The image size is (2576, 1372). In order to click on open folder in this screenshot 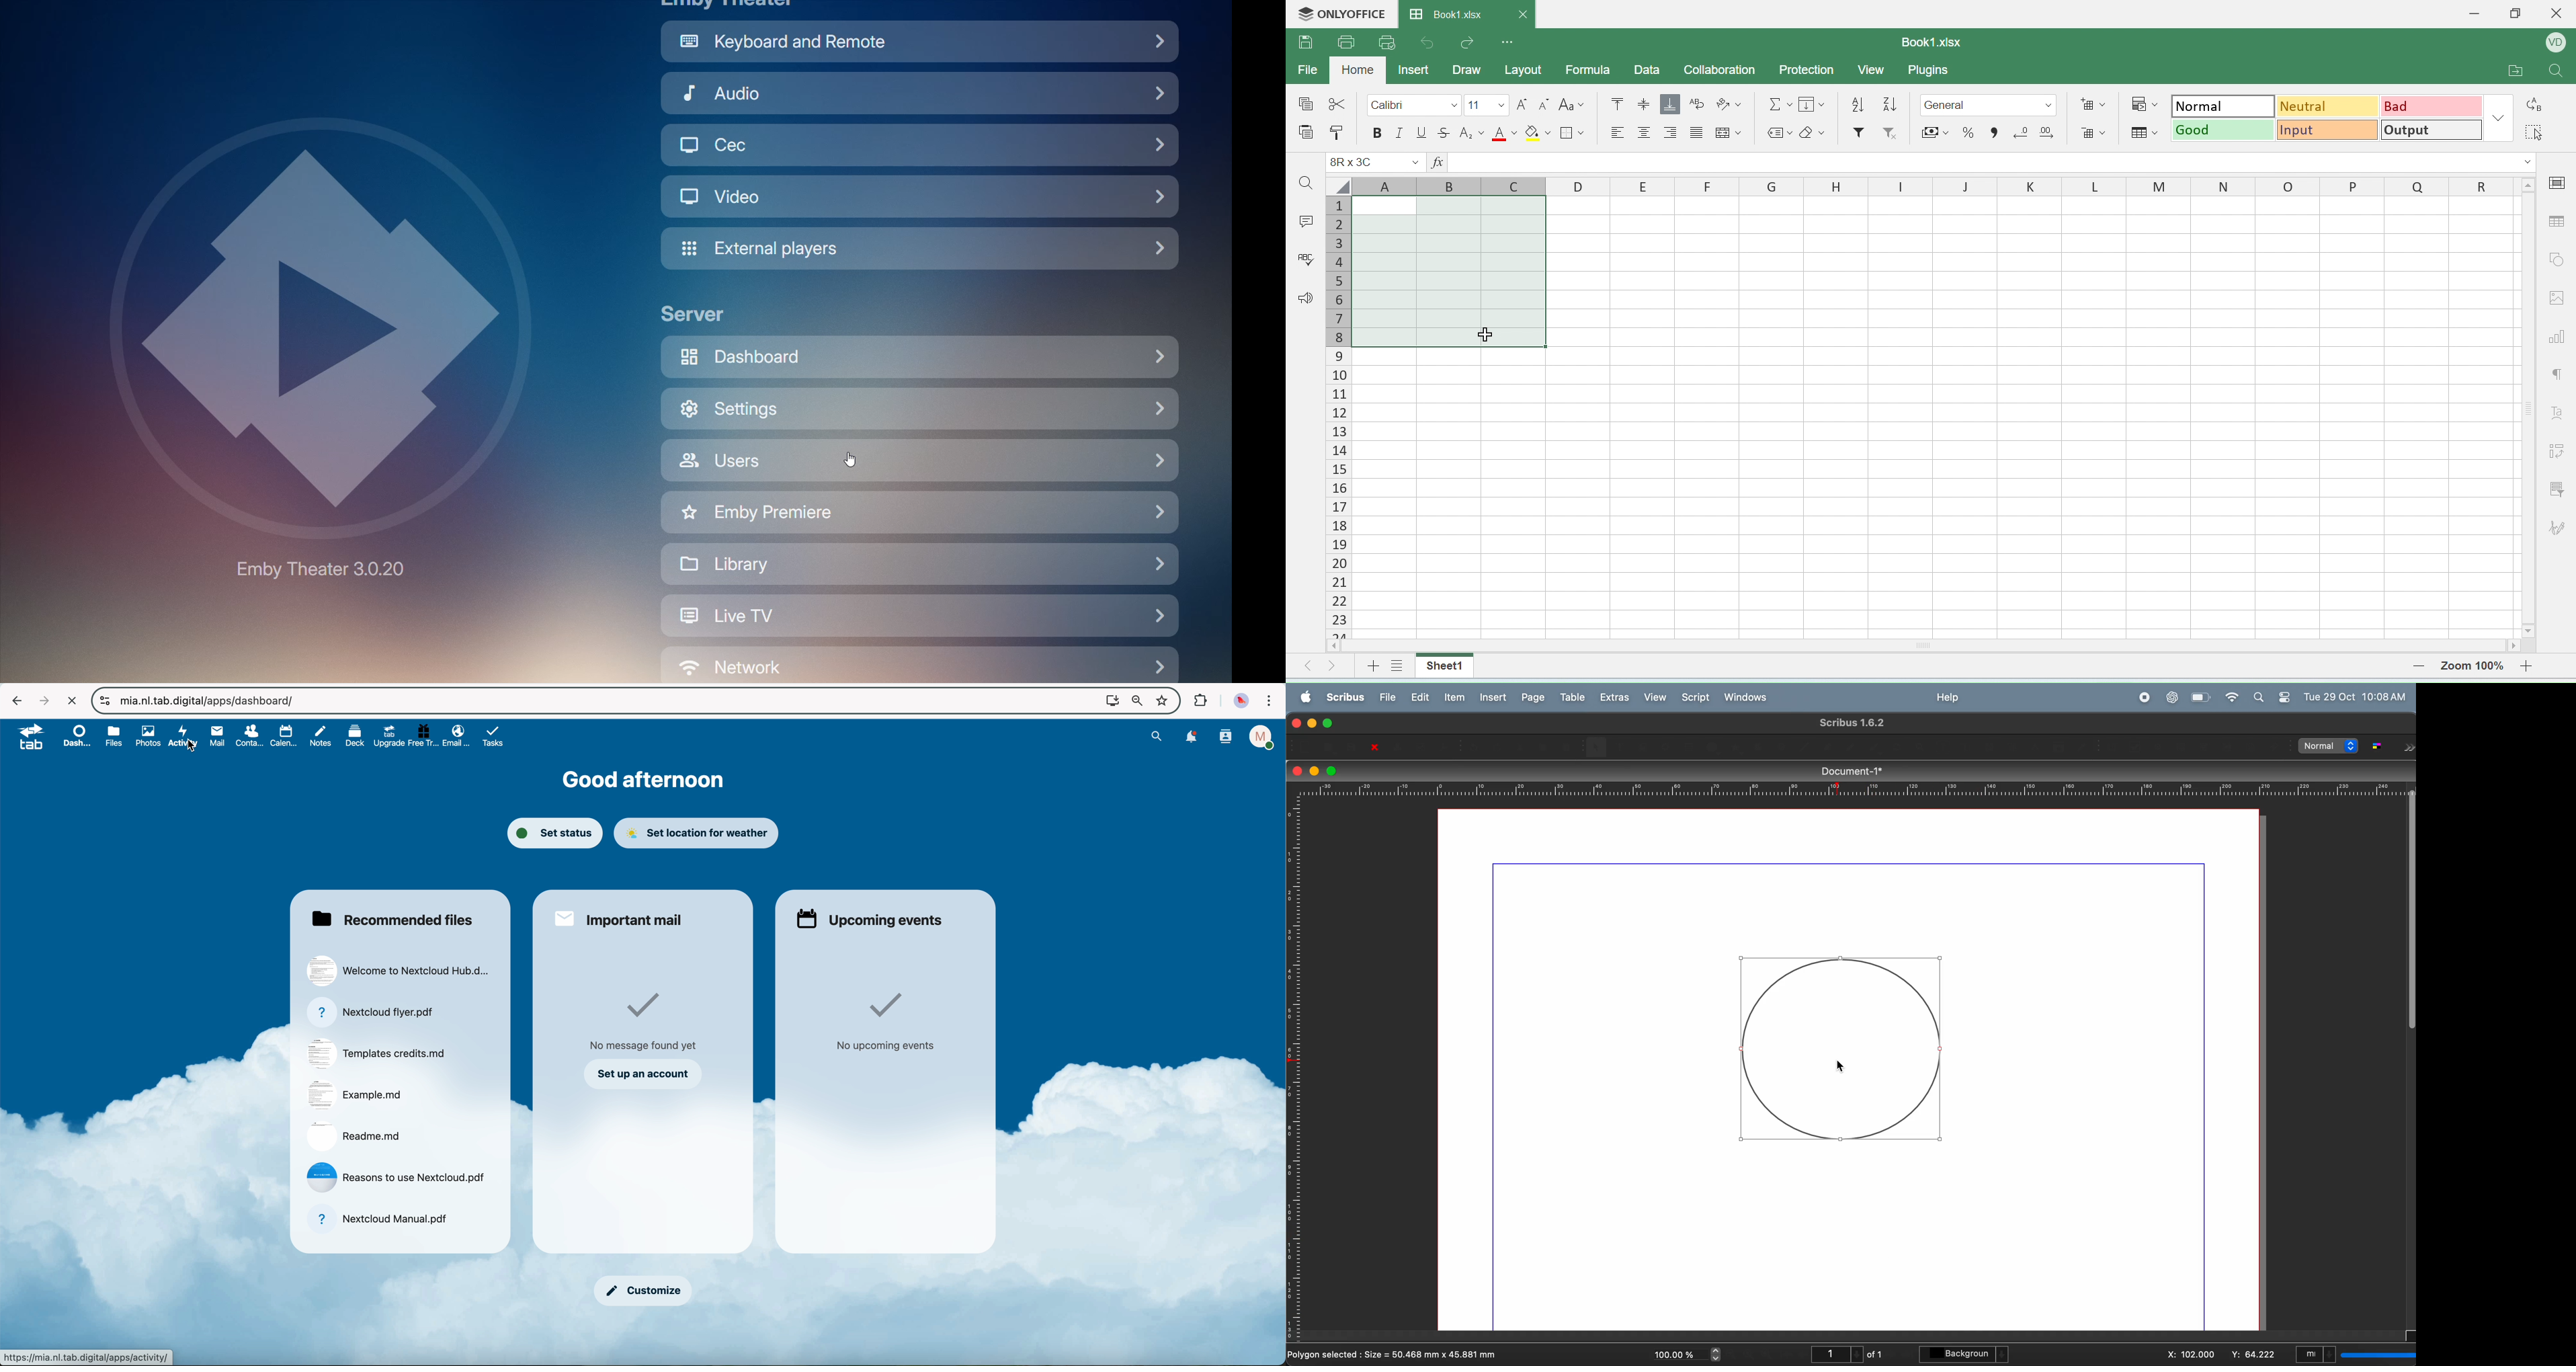, I will do `click(2516, 73)`.